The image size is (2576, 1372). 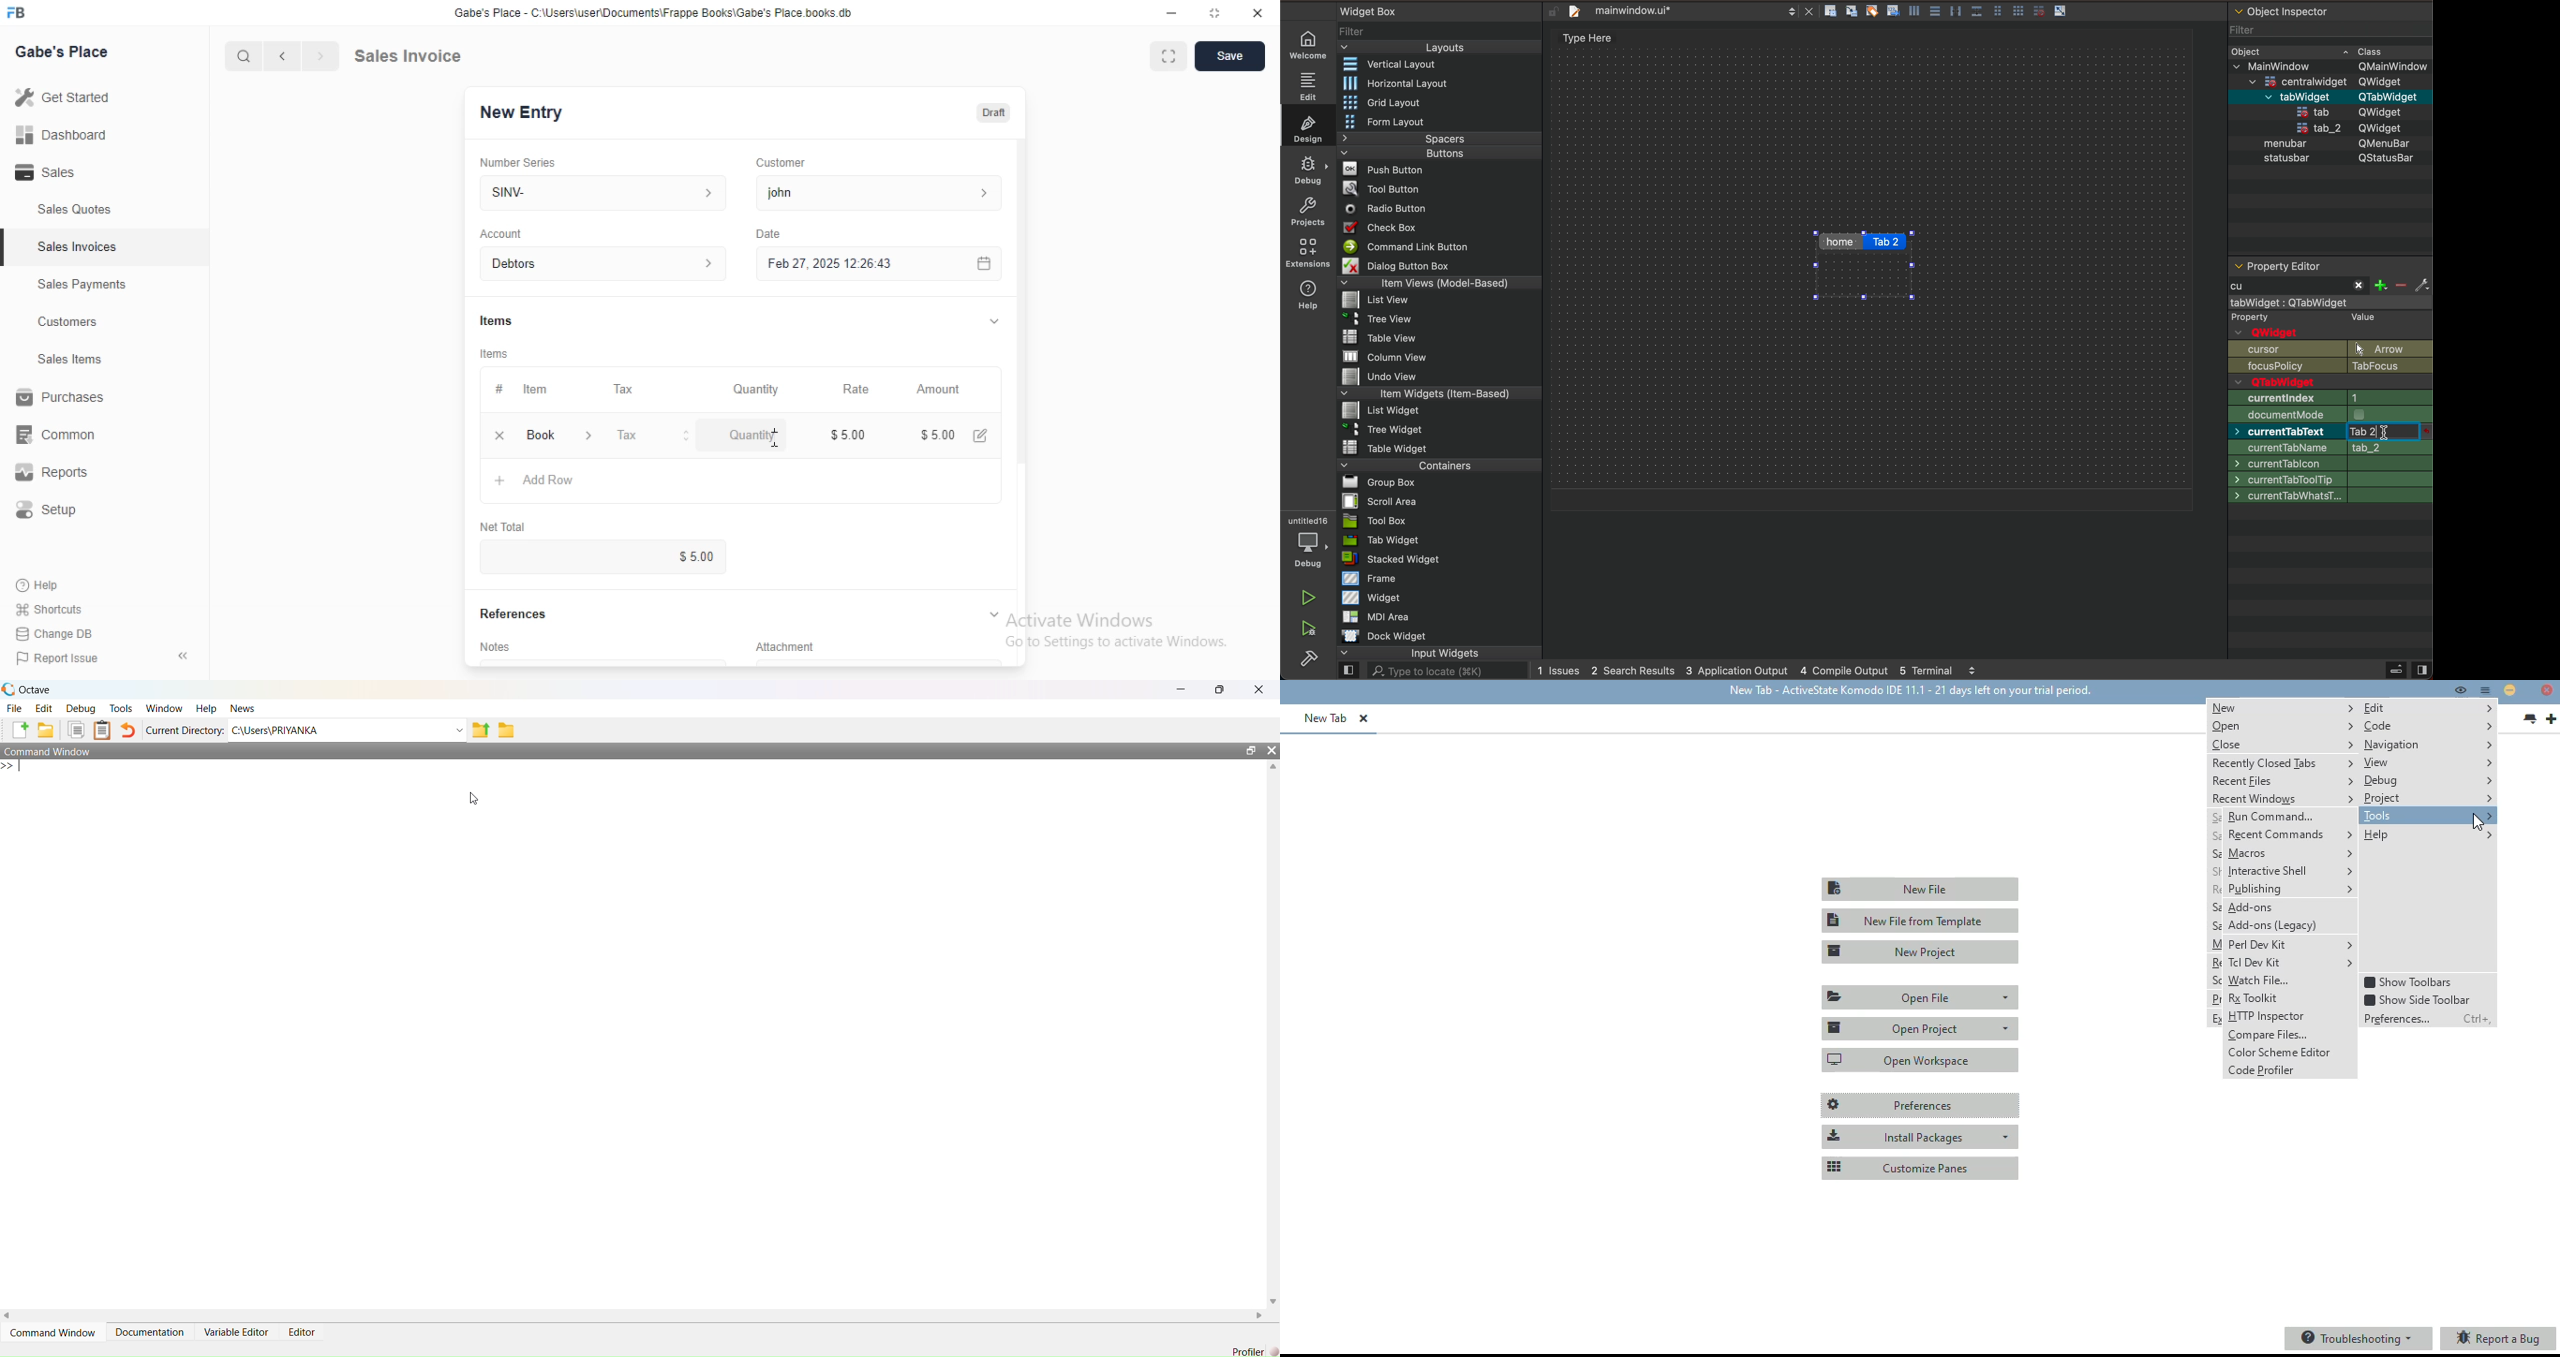 I want to click on Get started, so click(x=65, y=97).